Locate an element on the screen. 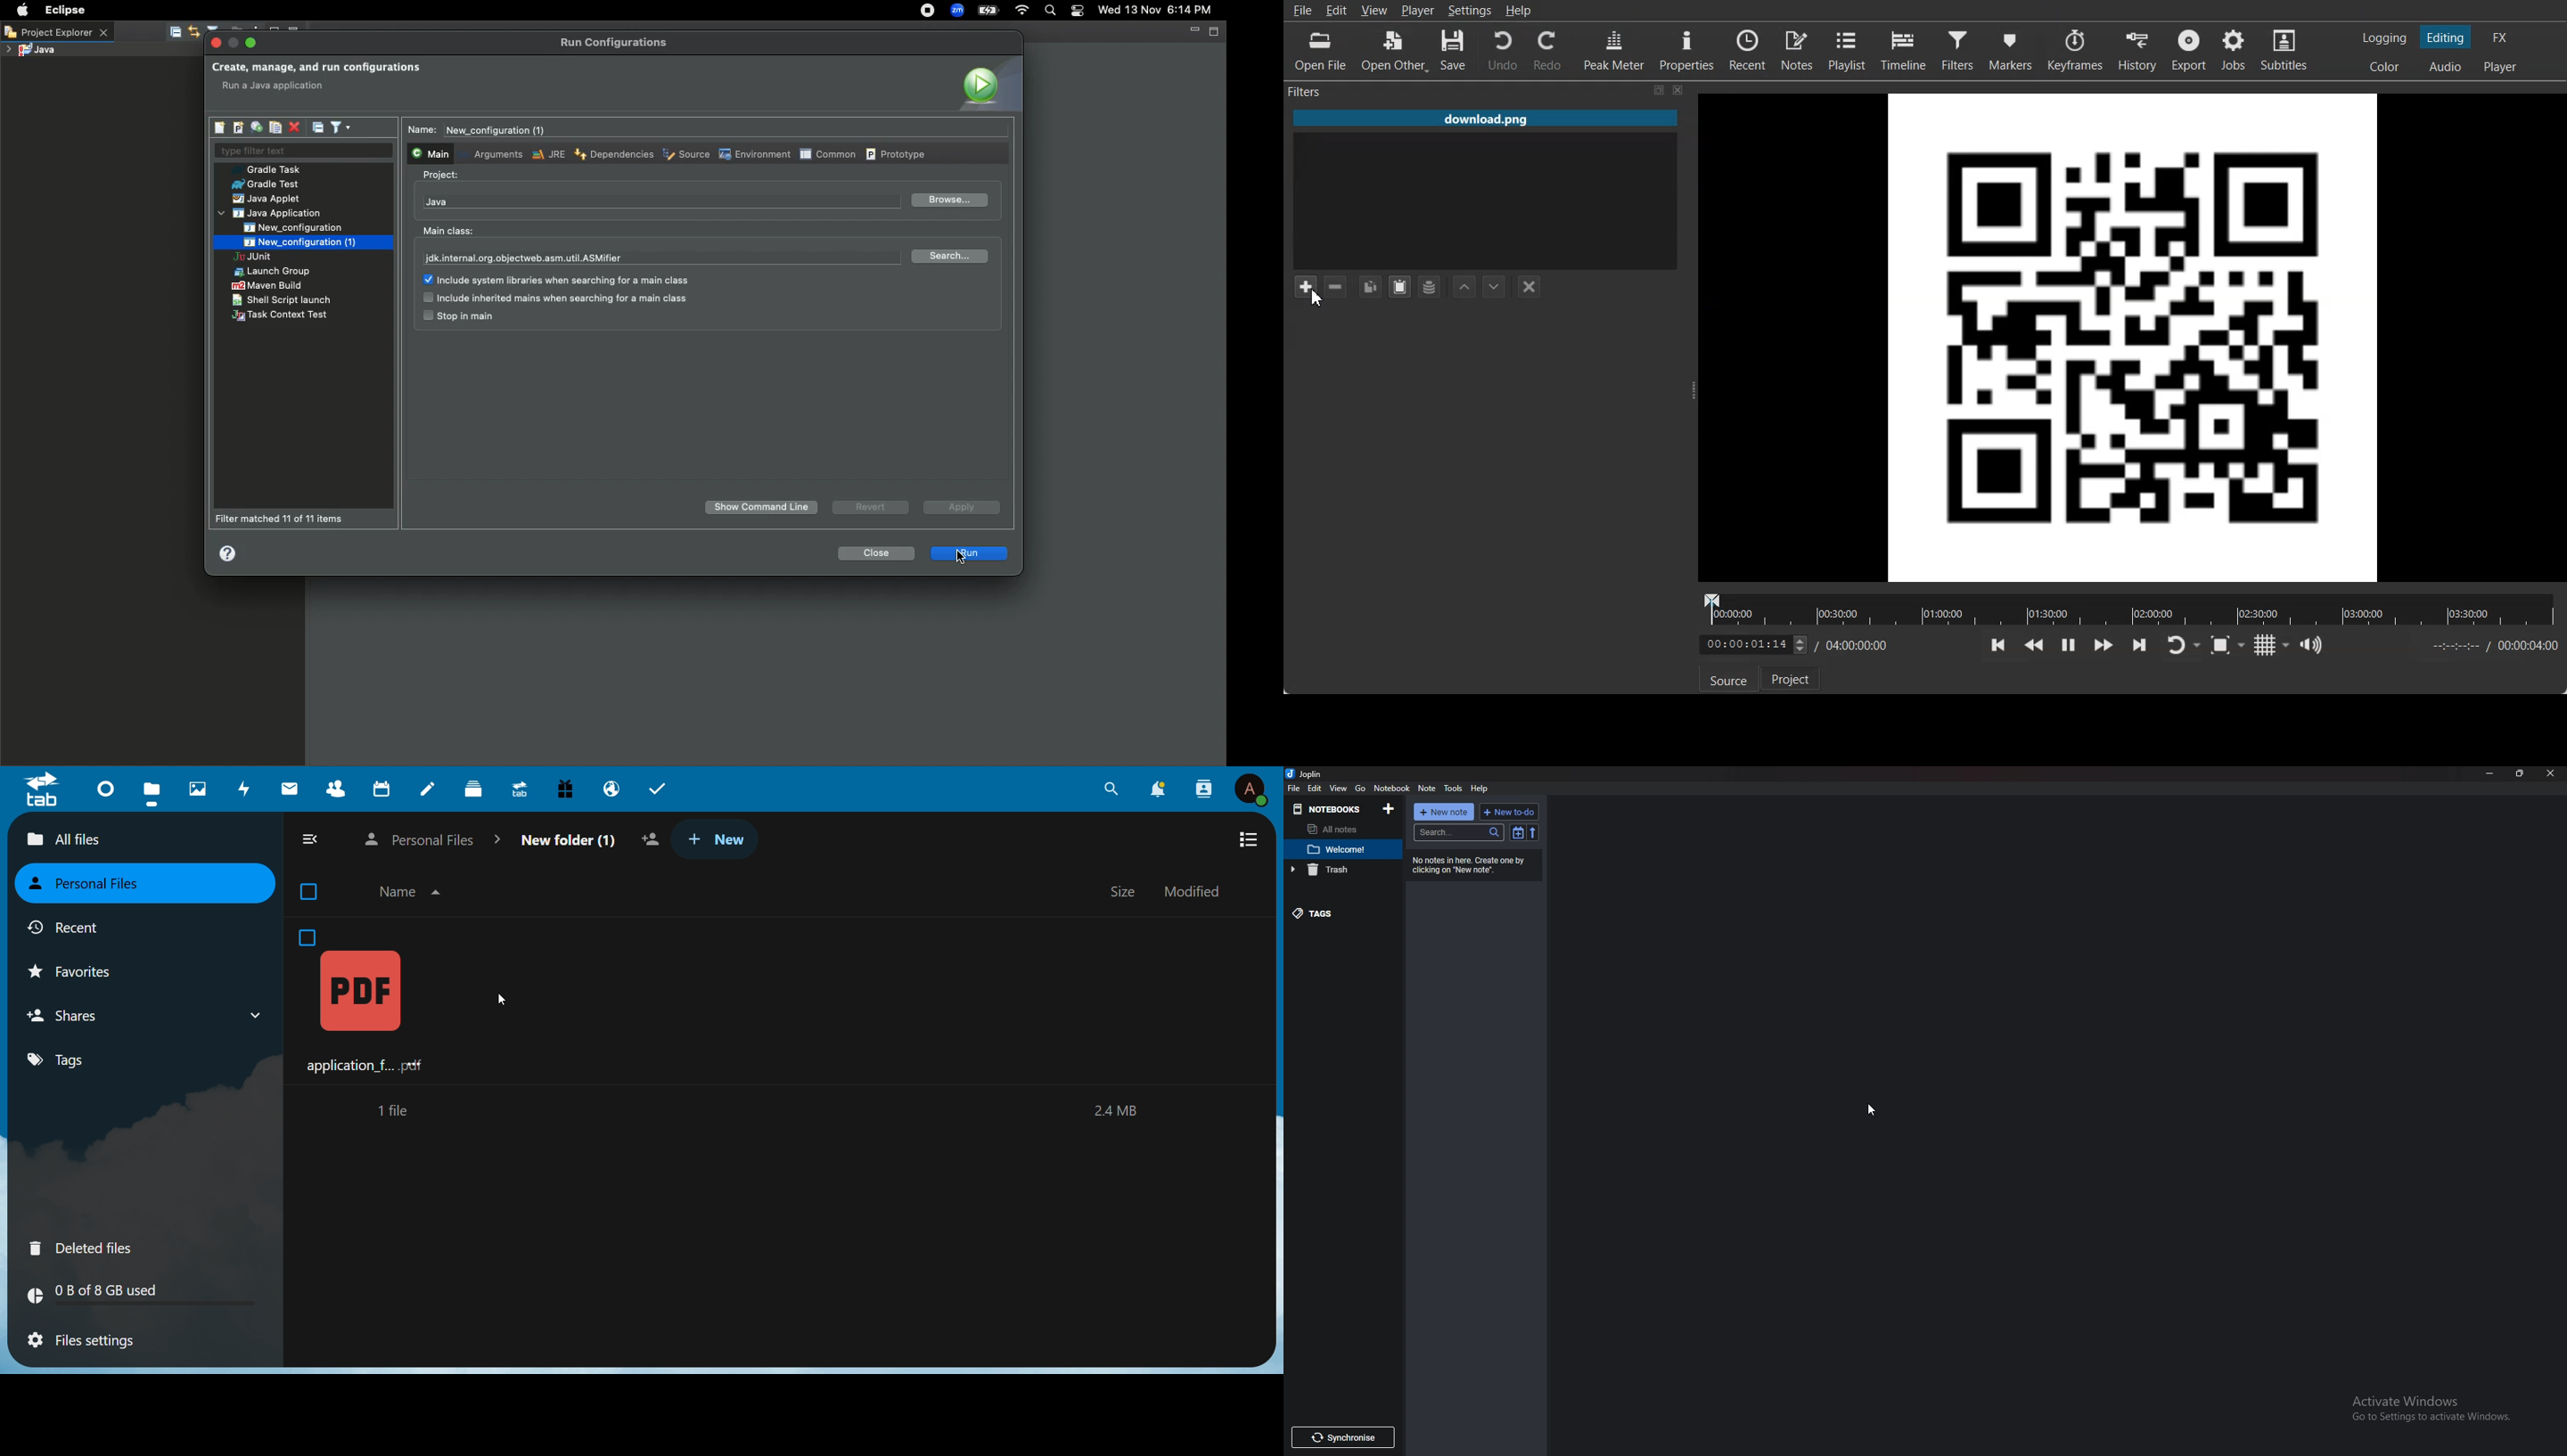  personal files is located at coordinates (433, 840).